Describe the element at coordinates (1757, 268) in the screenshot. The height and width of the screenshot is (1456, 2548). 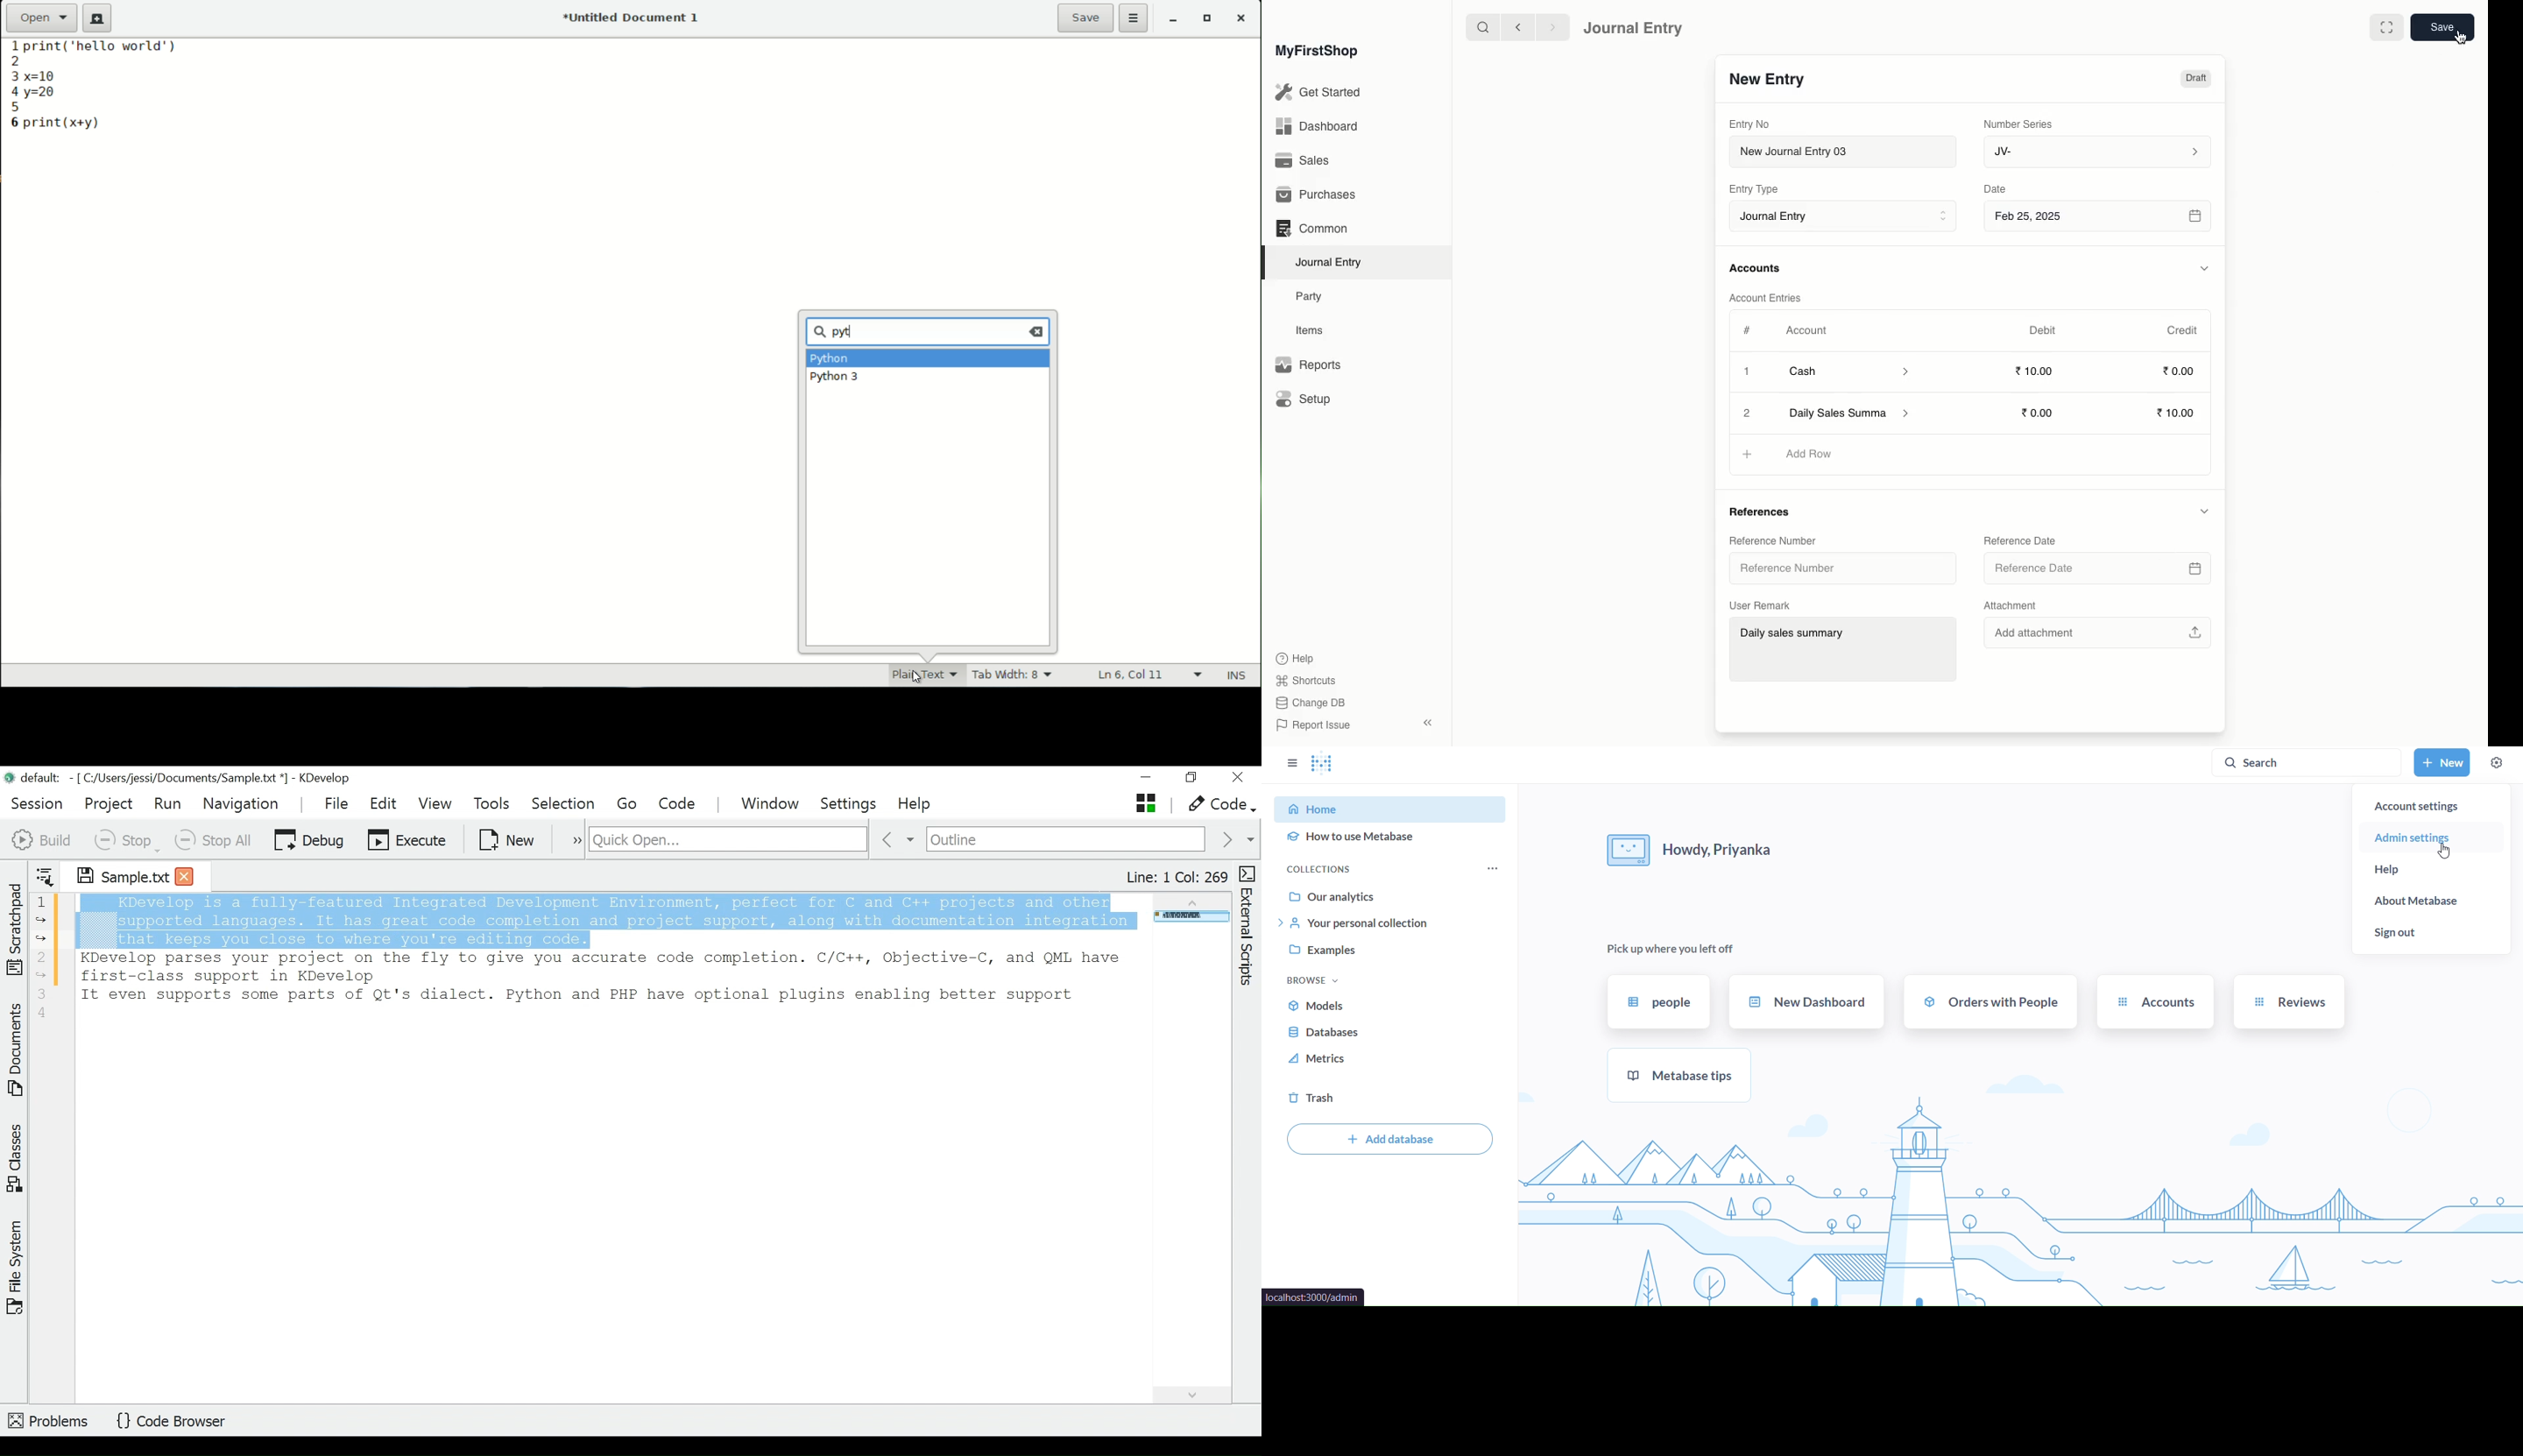
I see `Accounts` at that location.